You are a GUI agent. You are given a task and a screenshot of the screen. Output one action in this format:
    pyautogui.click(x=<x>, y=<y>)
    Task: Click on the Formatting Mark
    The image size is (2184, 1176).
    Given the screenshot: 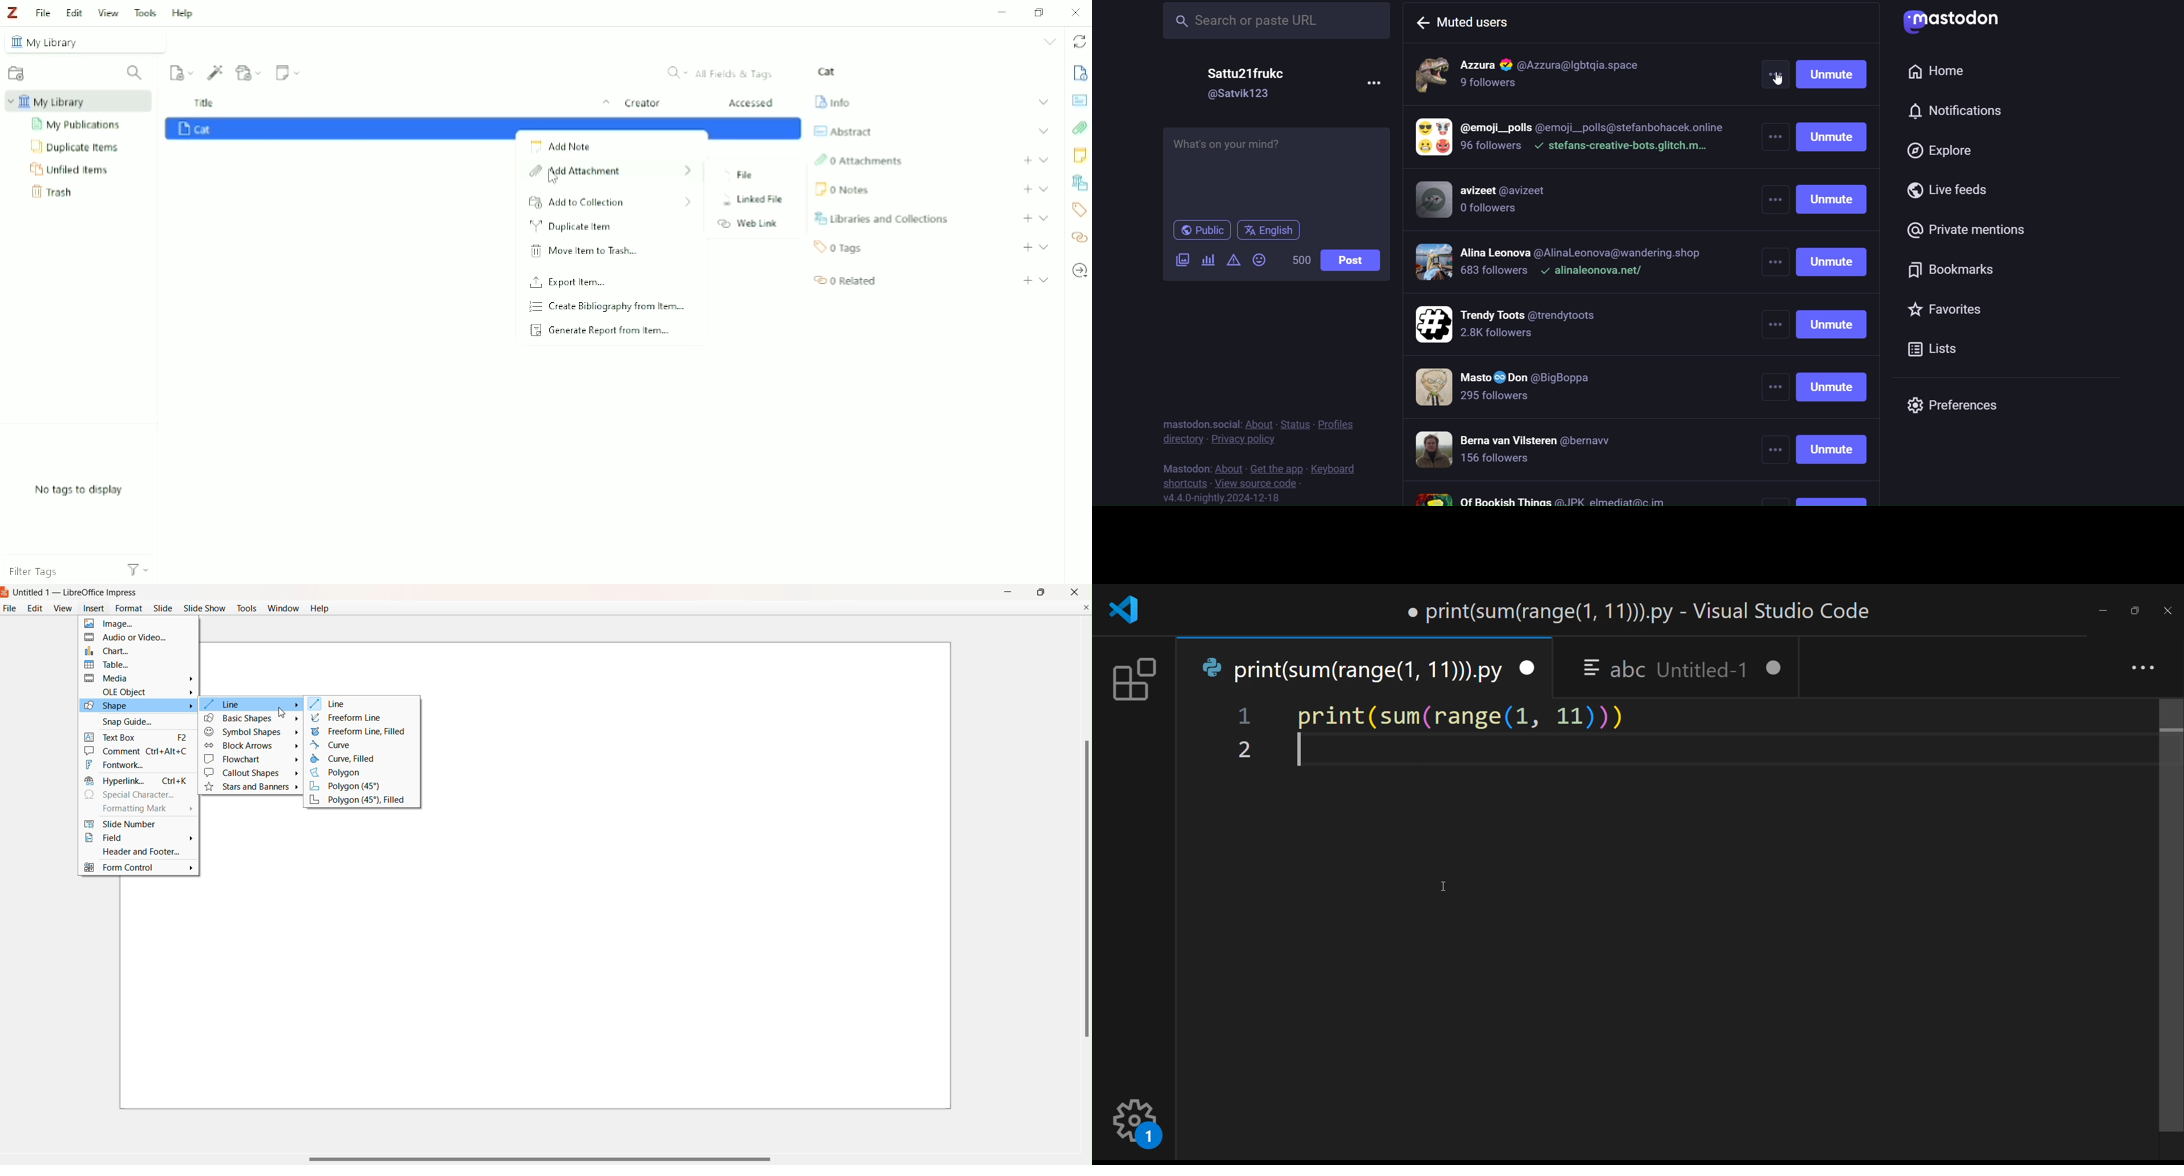 What is the action you would take?
    pyautogui.click(x=144, y=811)
    